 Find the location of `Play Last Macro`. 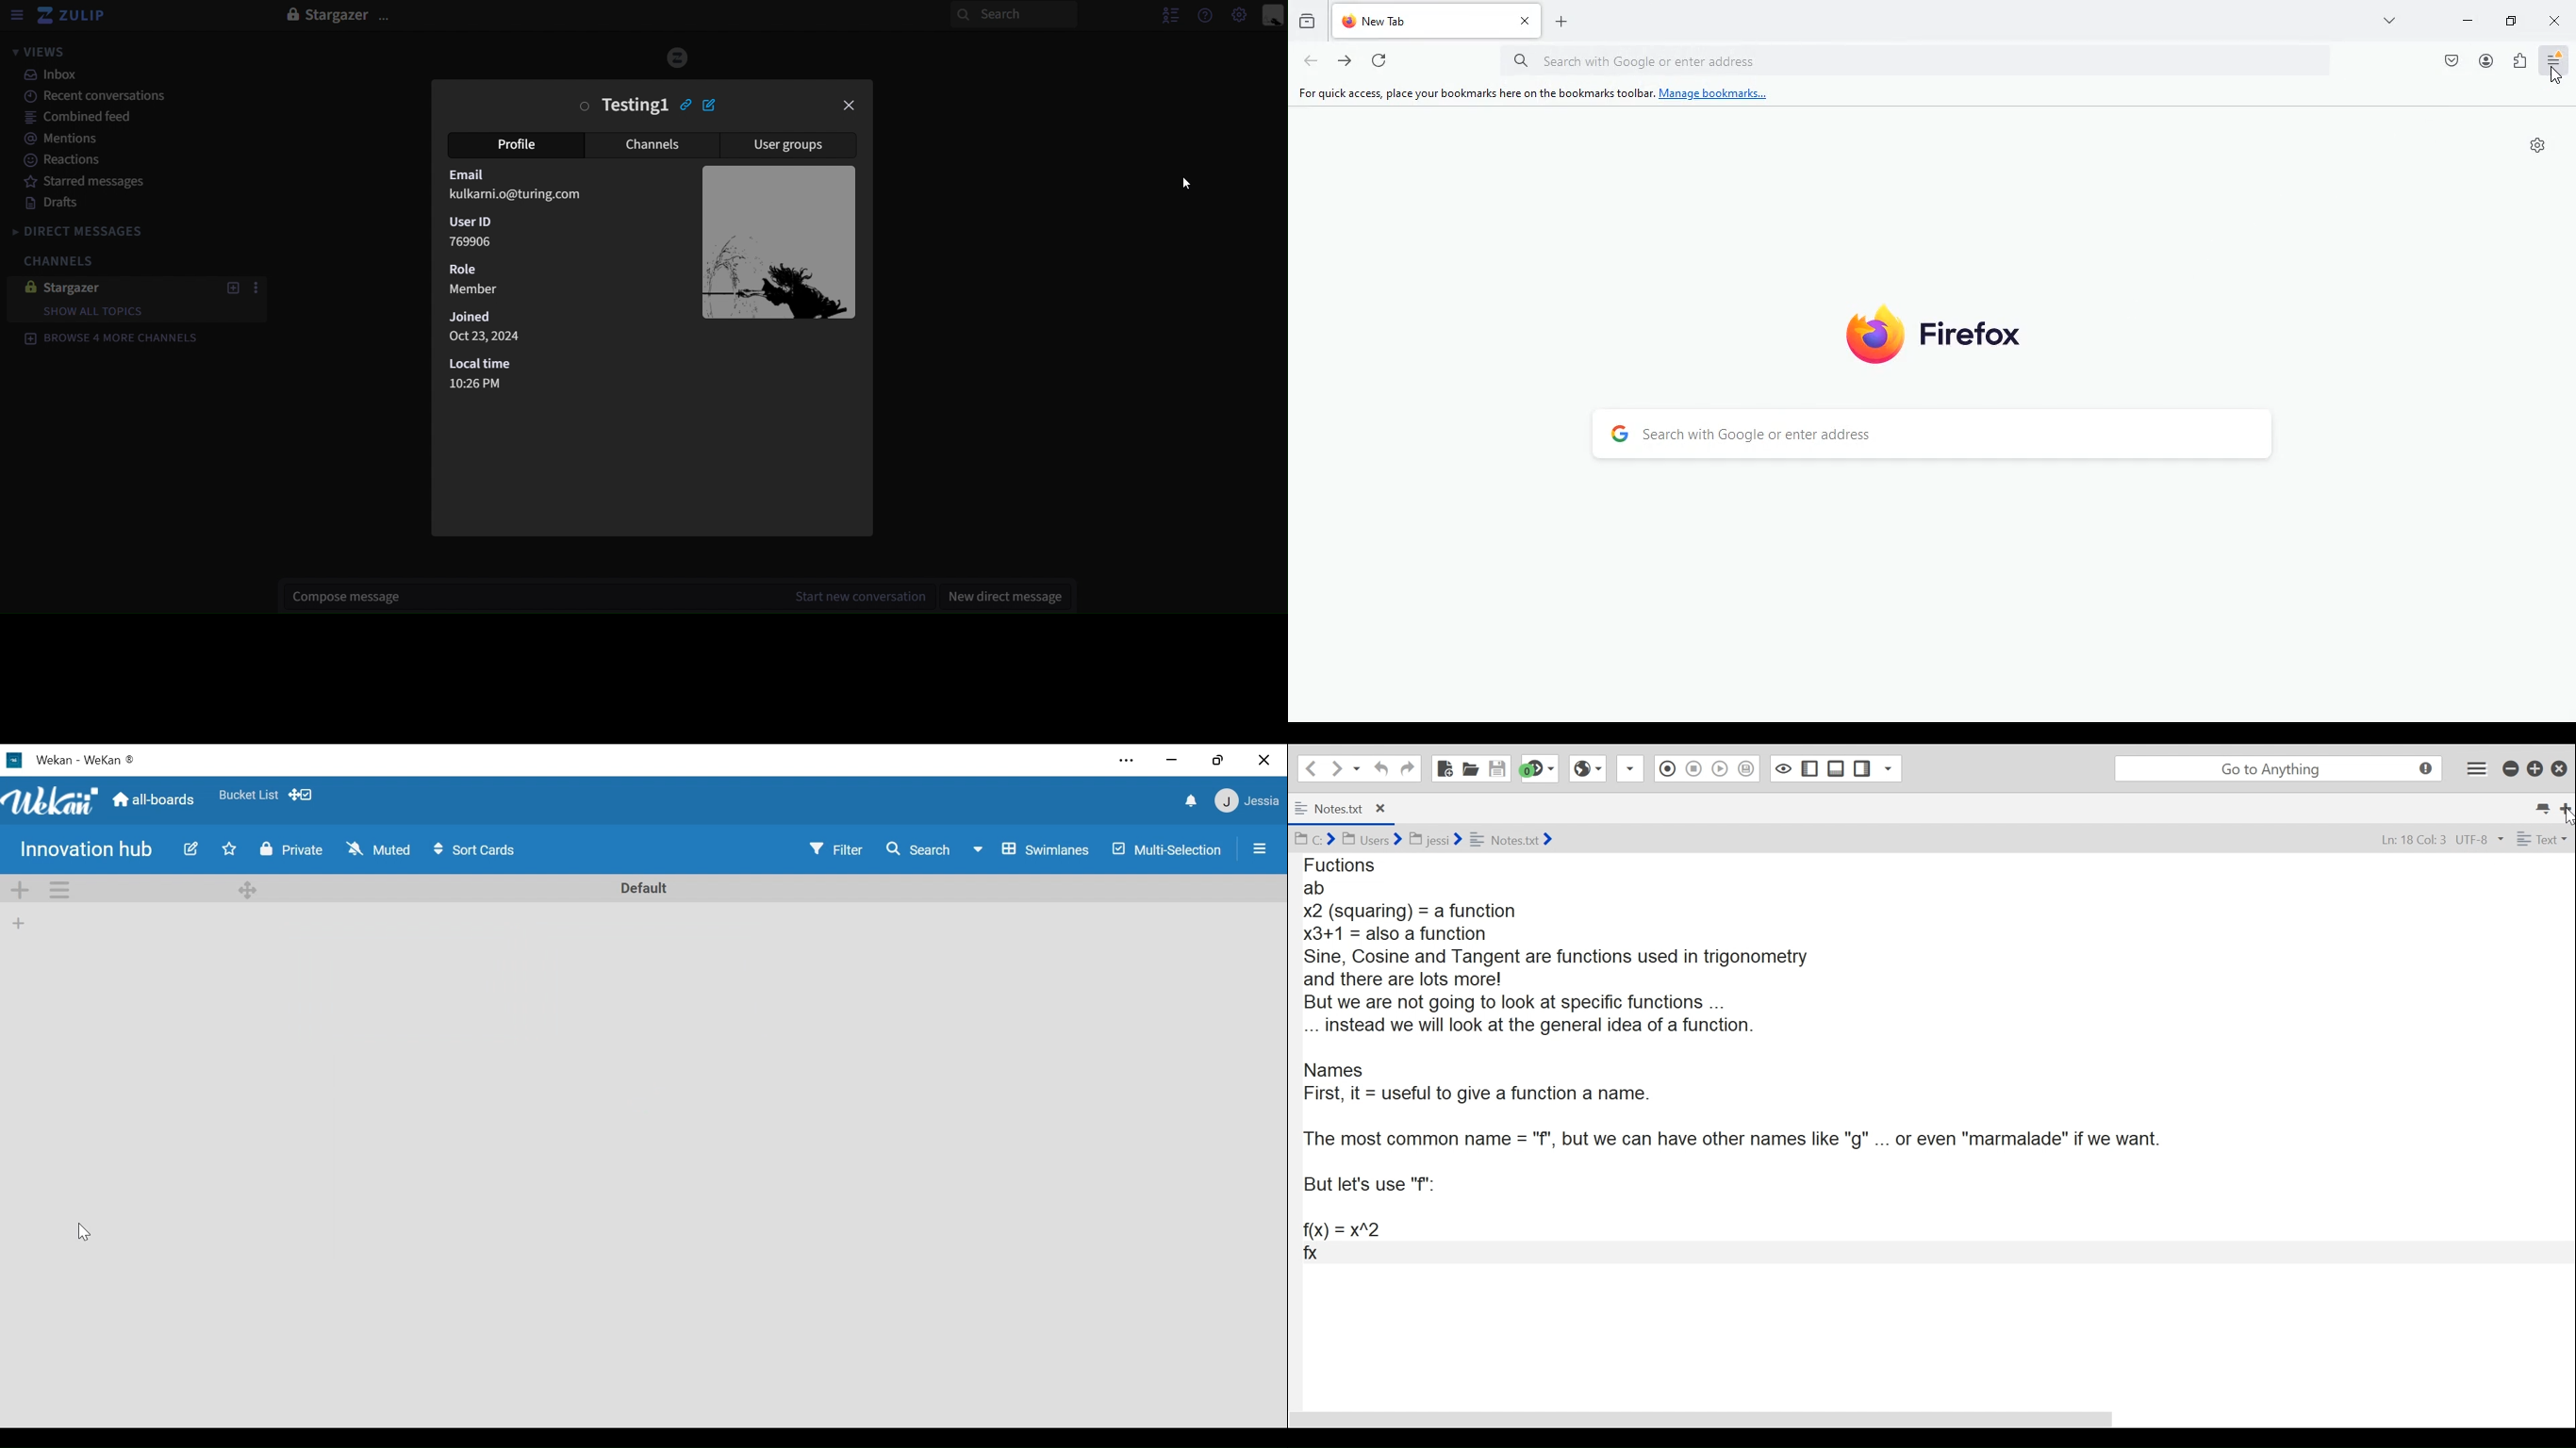

Play Last Macro is located at coordinates (1720, 770).